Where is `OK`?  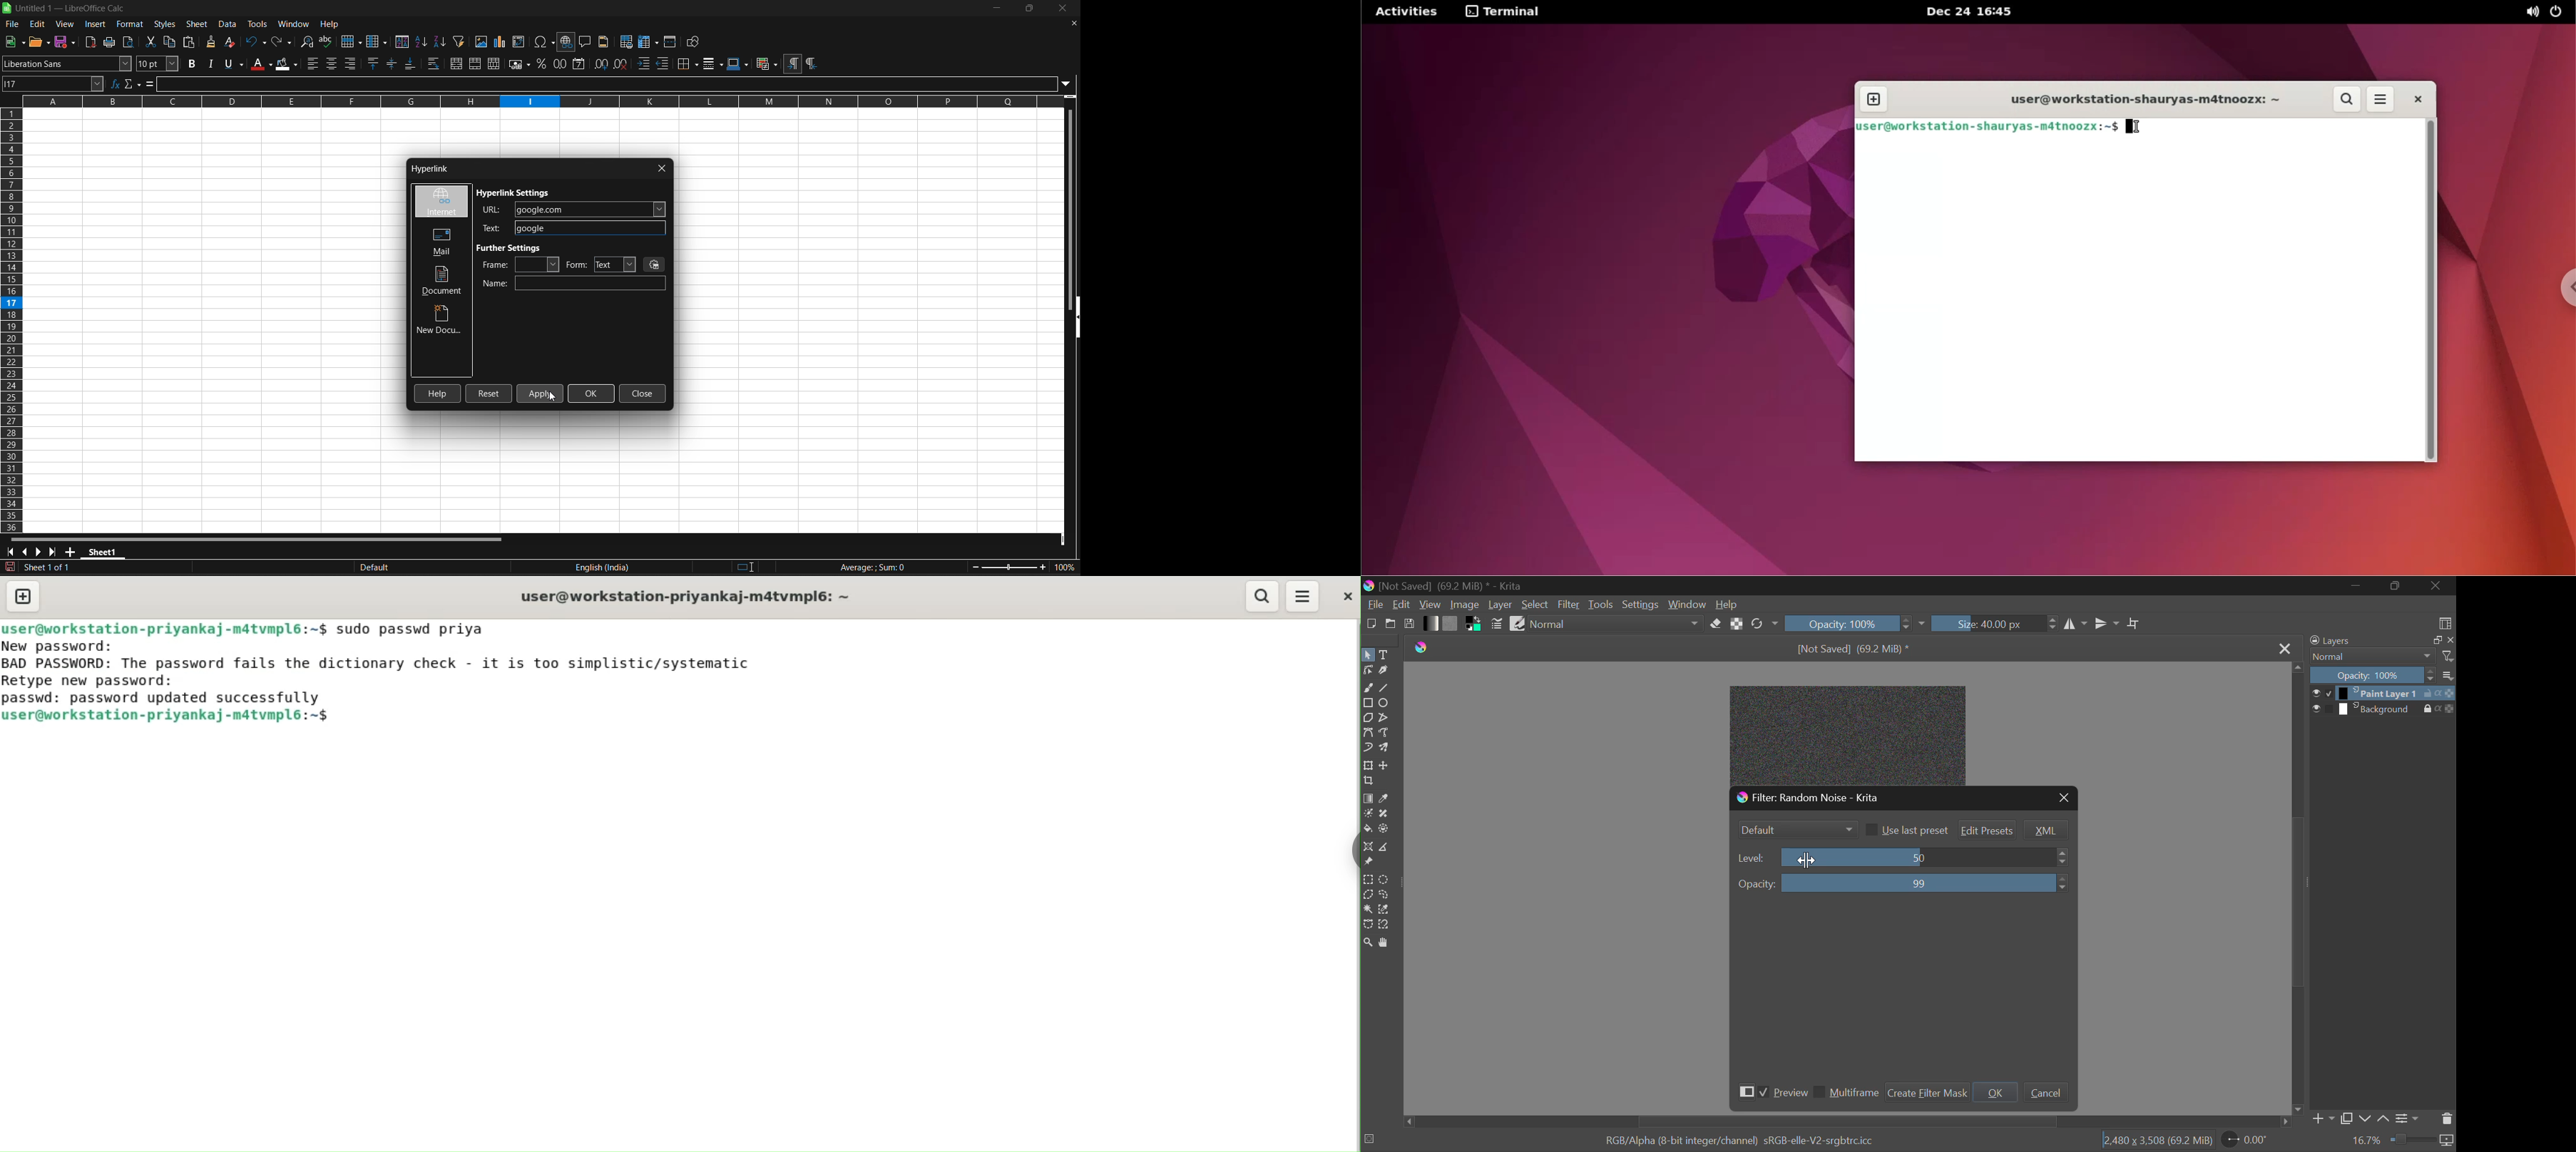
OK is located at coordinates (1995, 1091).